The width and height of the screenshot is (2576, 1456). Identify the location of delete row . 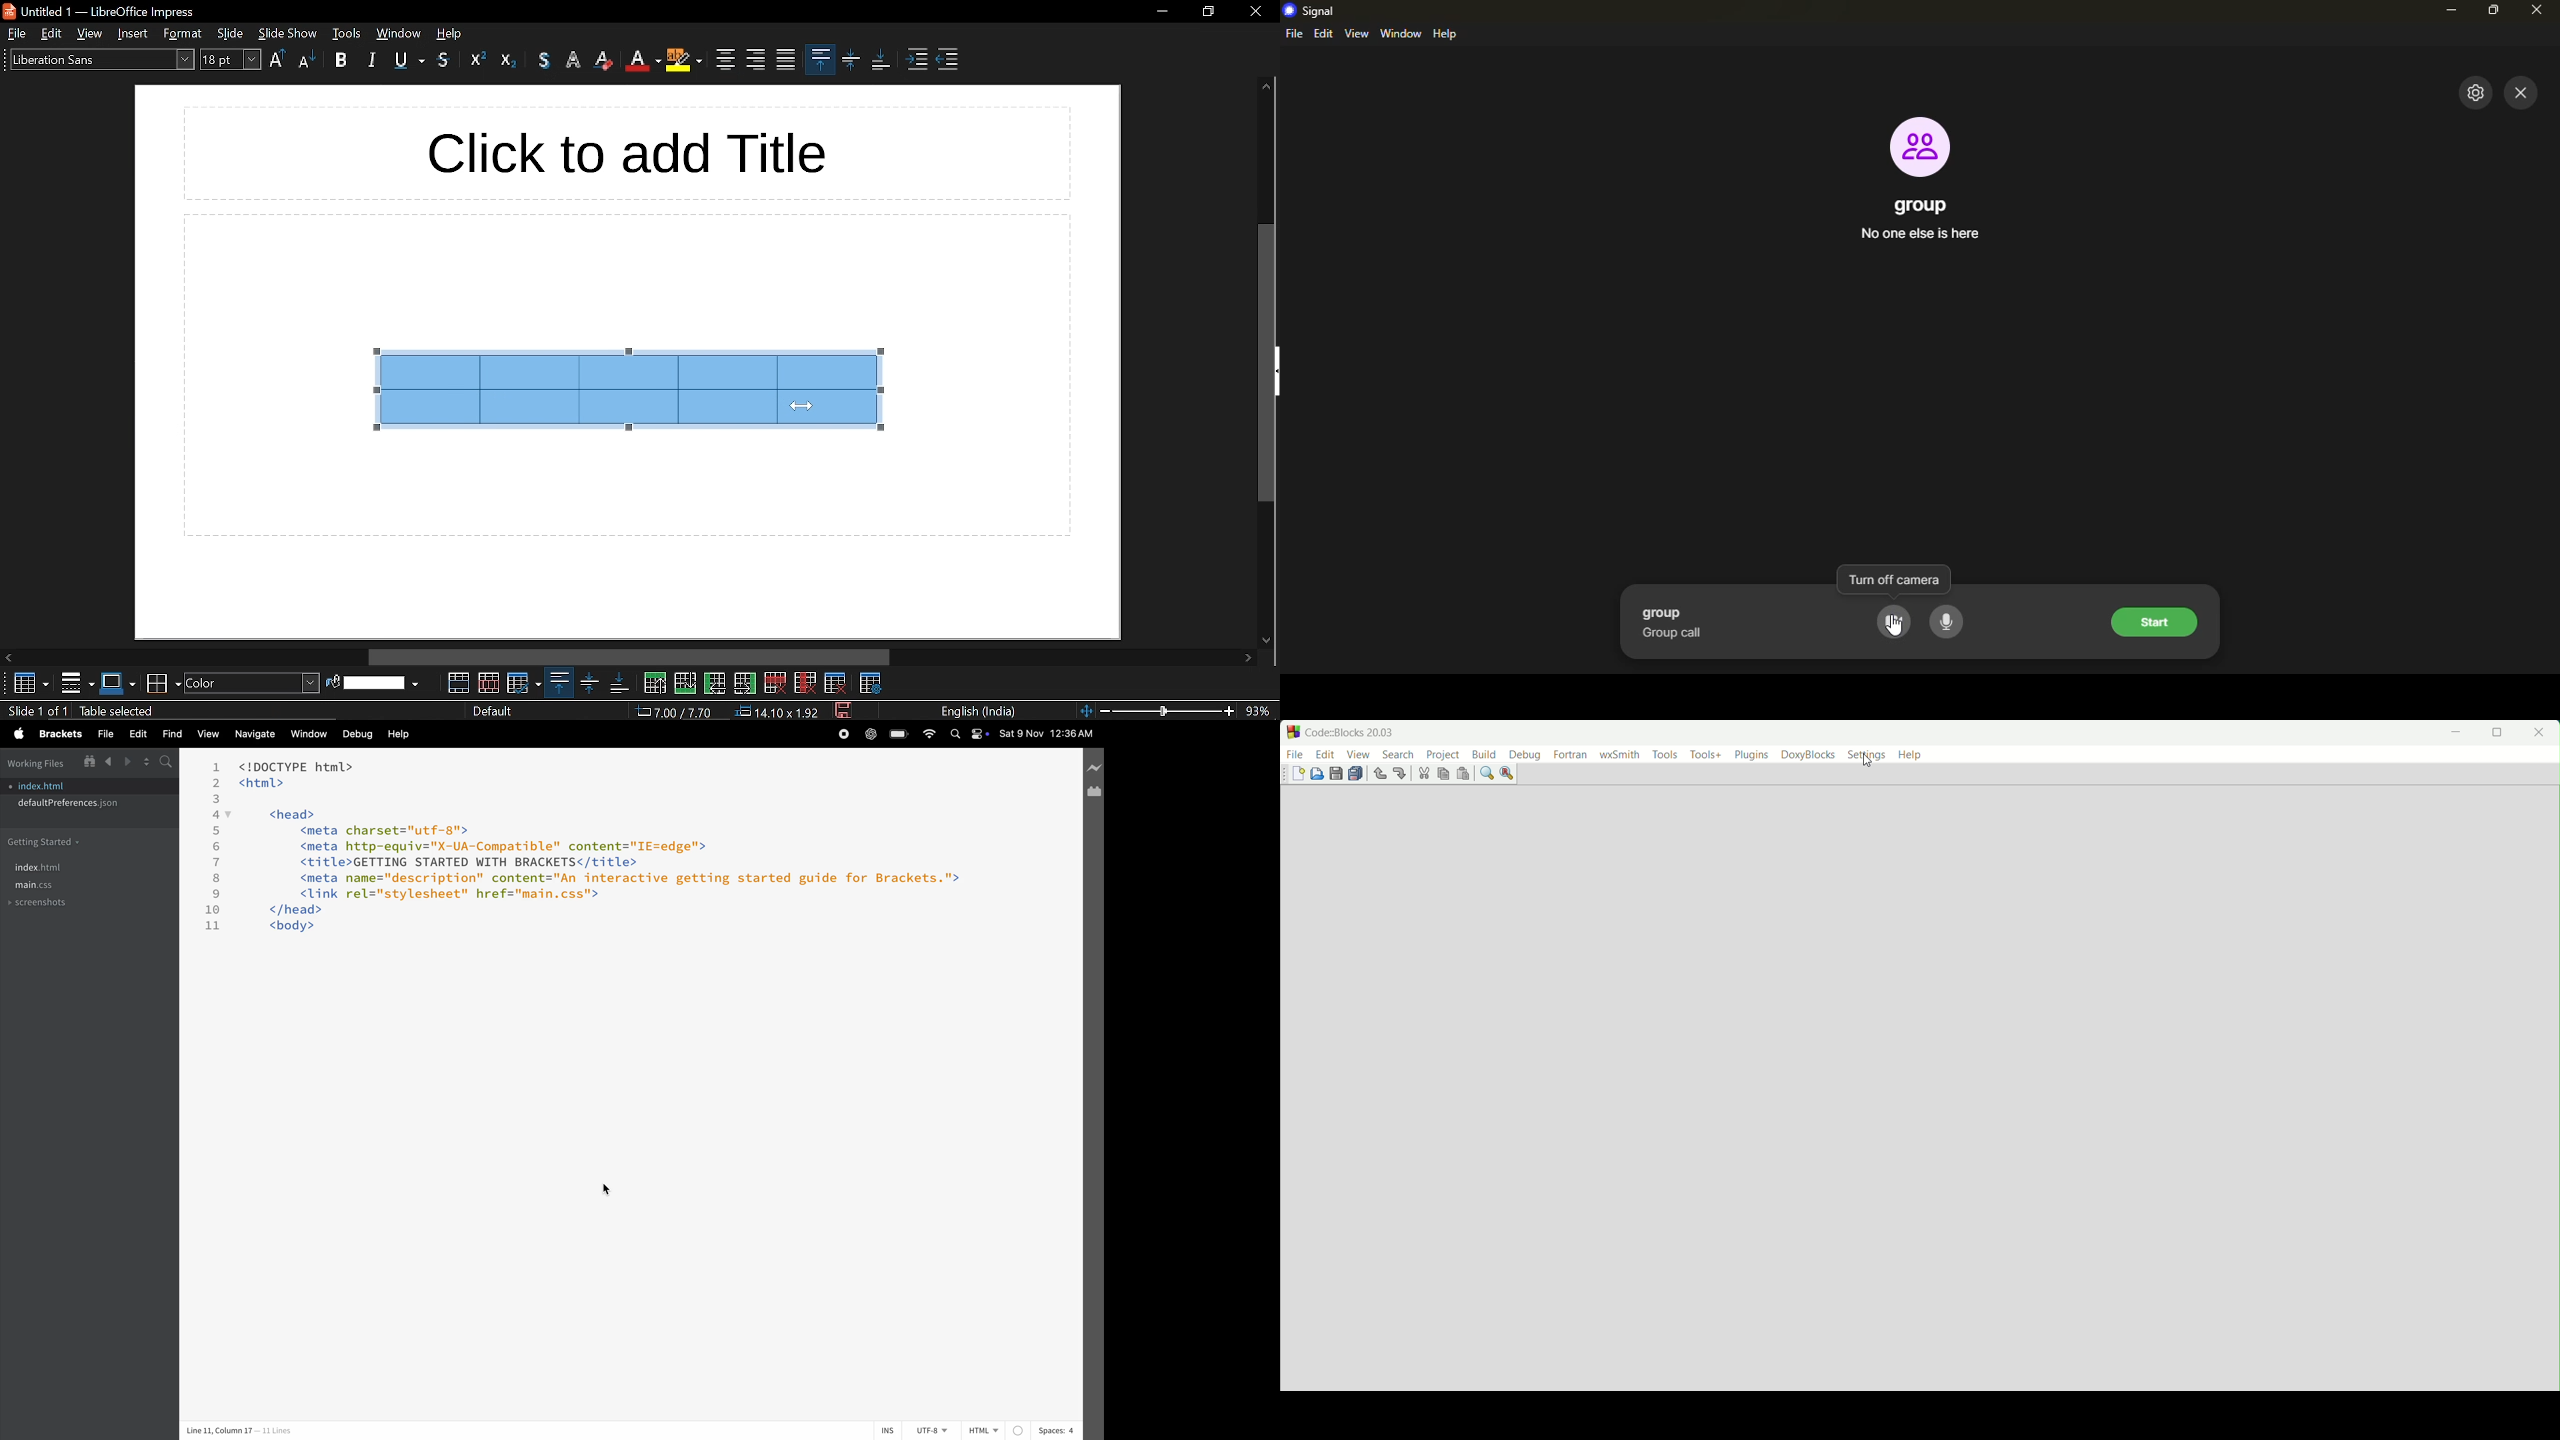
(774, 682).